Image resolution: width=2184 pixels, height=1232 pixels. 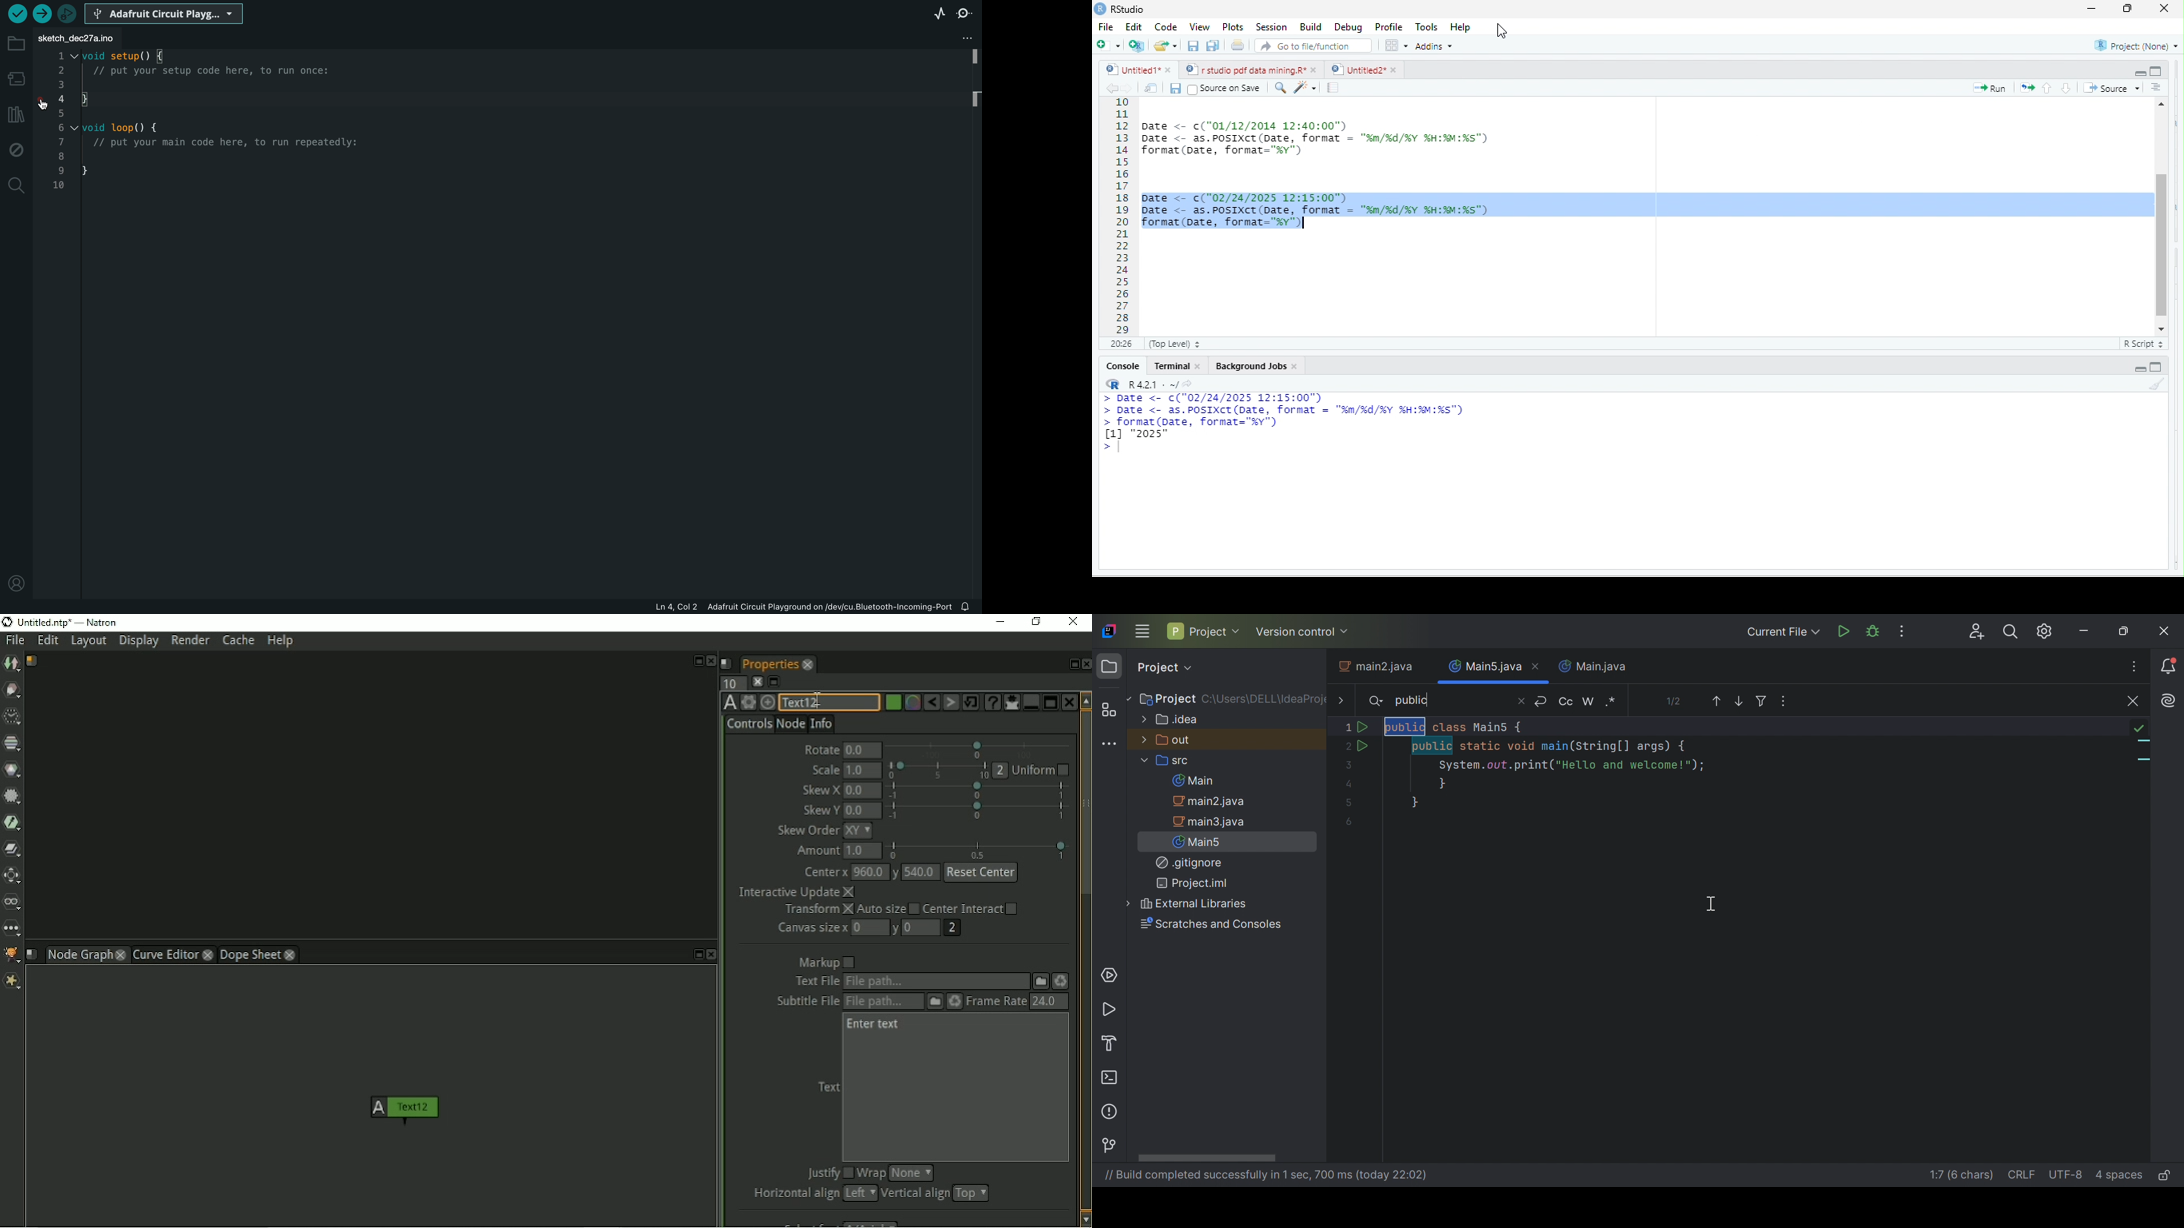 What do you see at coordinates (2160, 8) in the screenshot?
I see `close` at bounding box center [2160, 8].